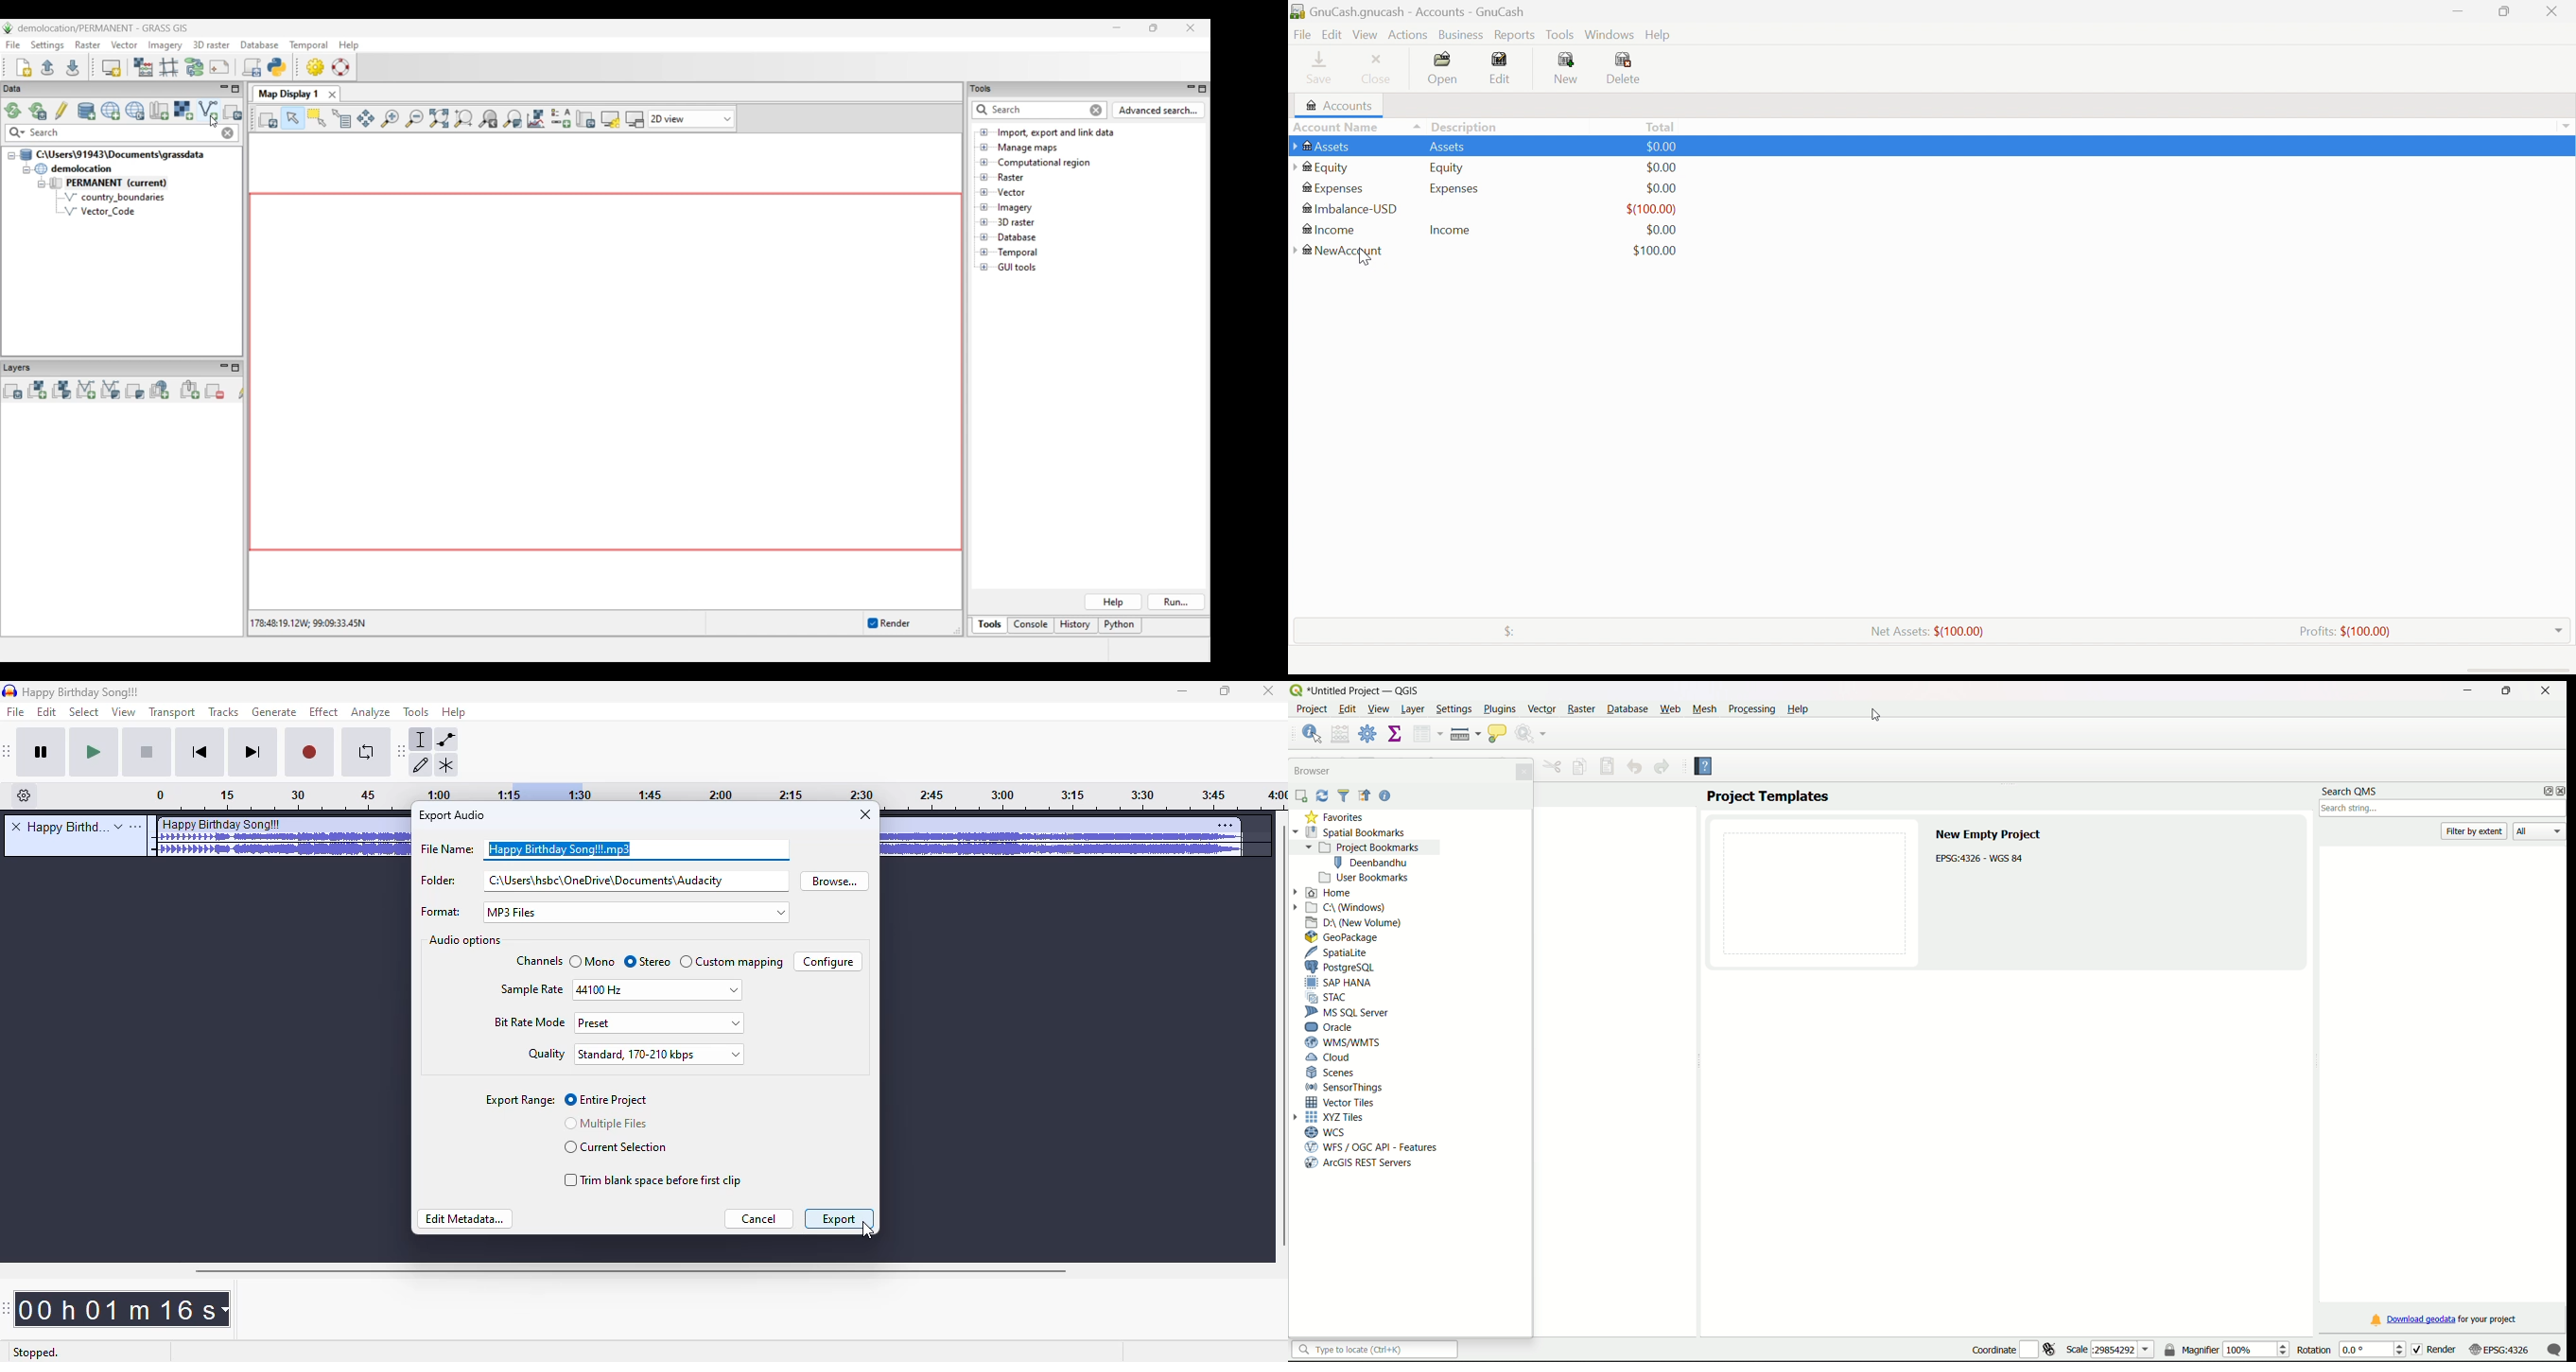 This screenshot has width=2576, height=1372. What do you see at coordinates (1375, 878) in the screenshot?
I see `User bookmarks` at bounding box center [1375, 878].